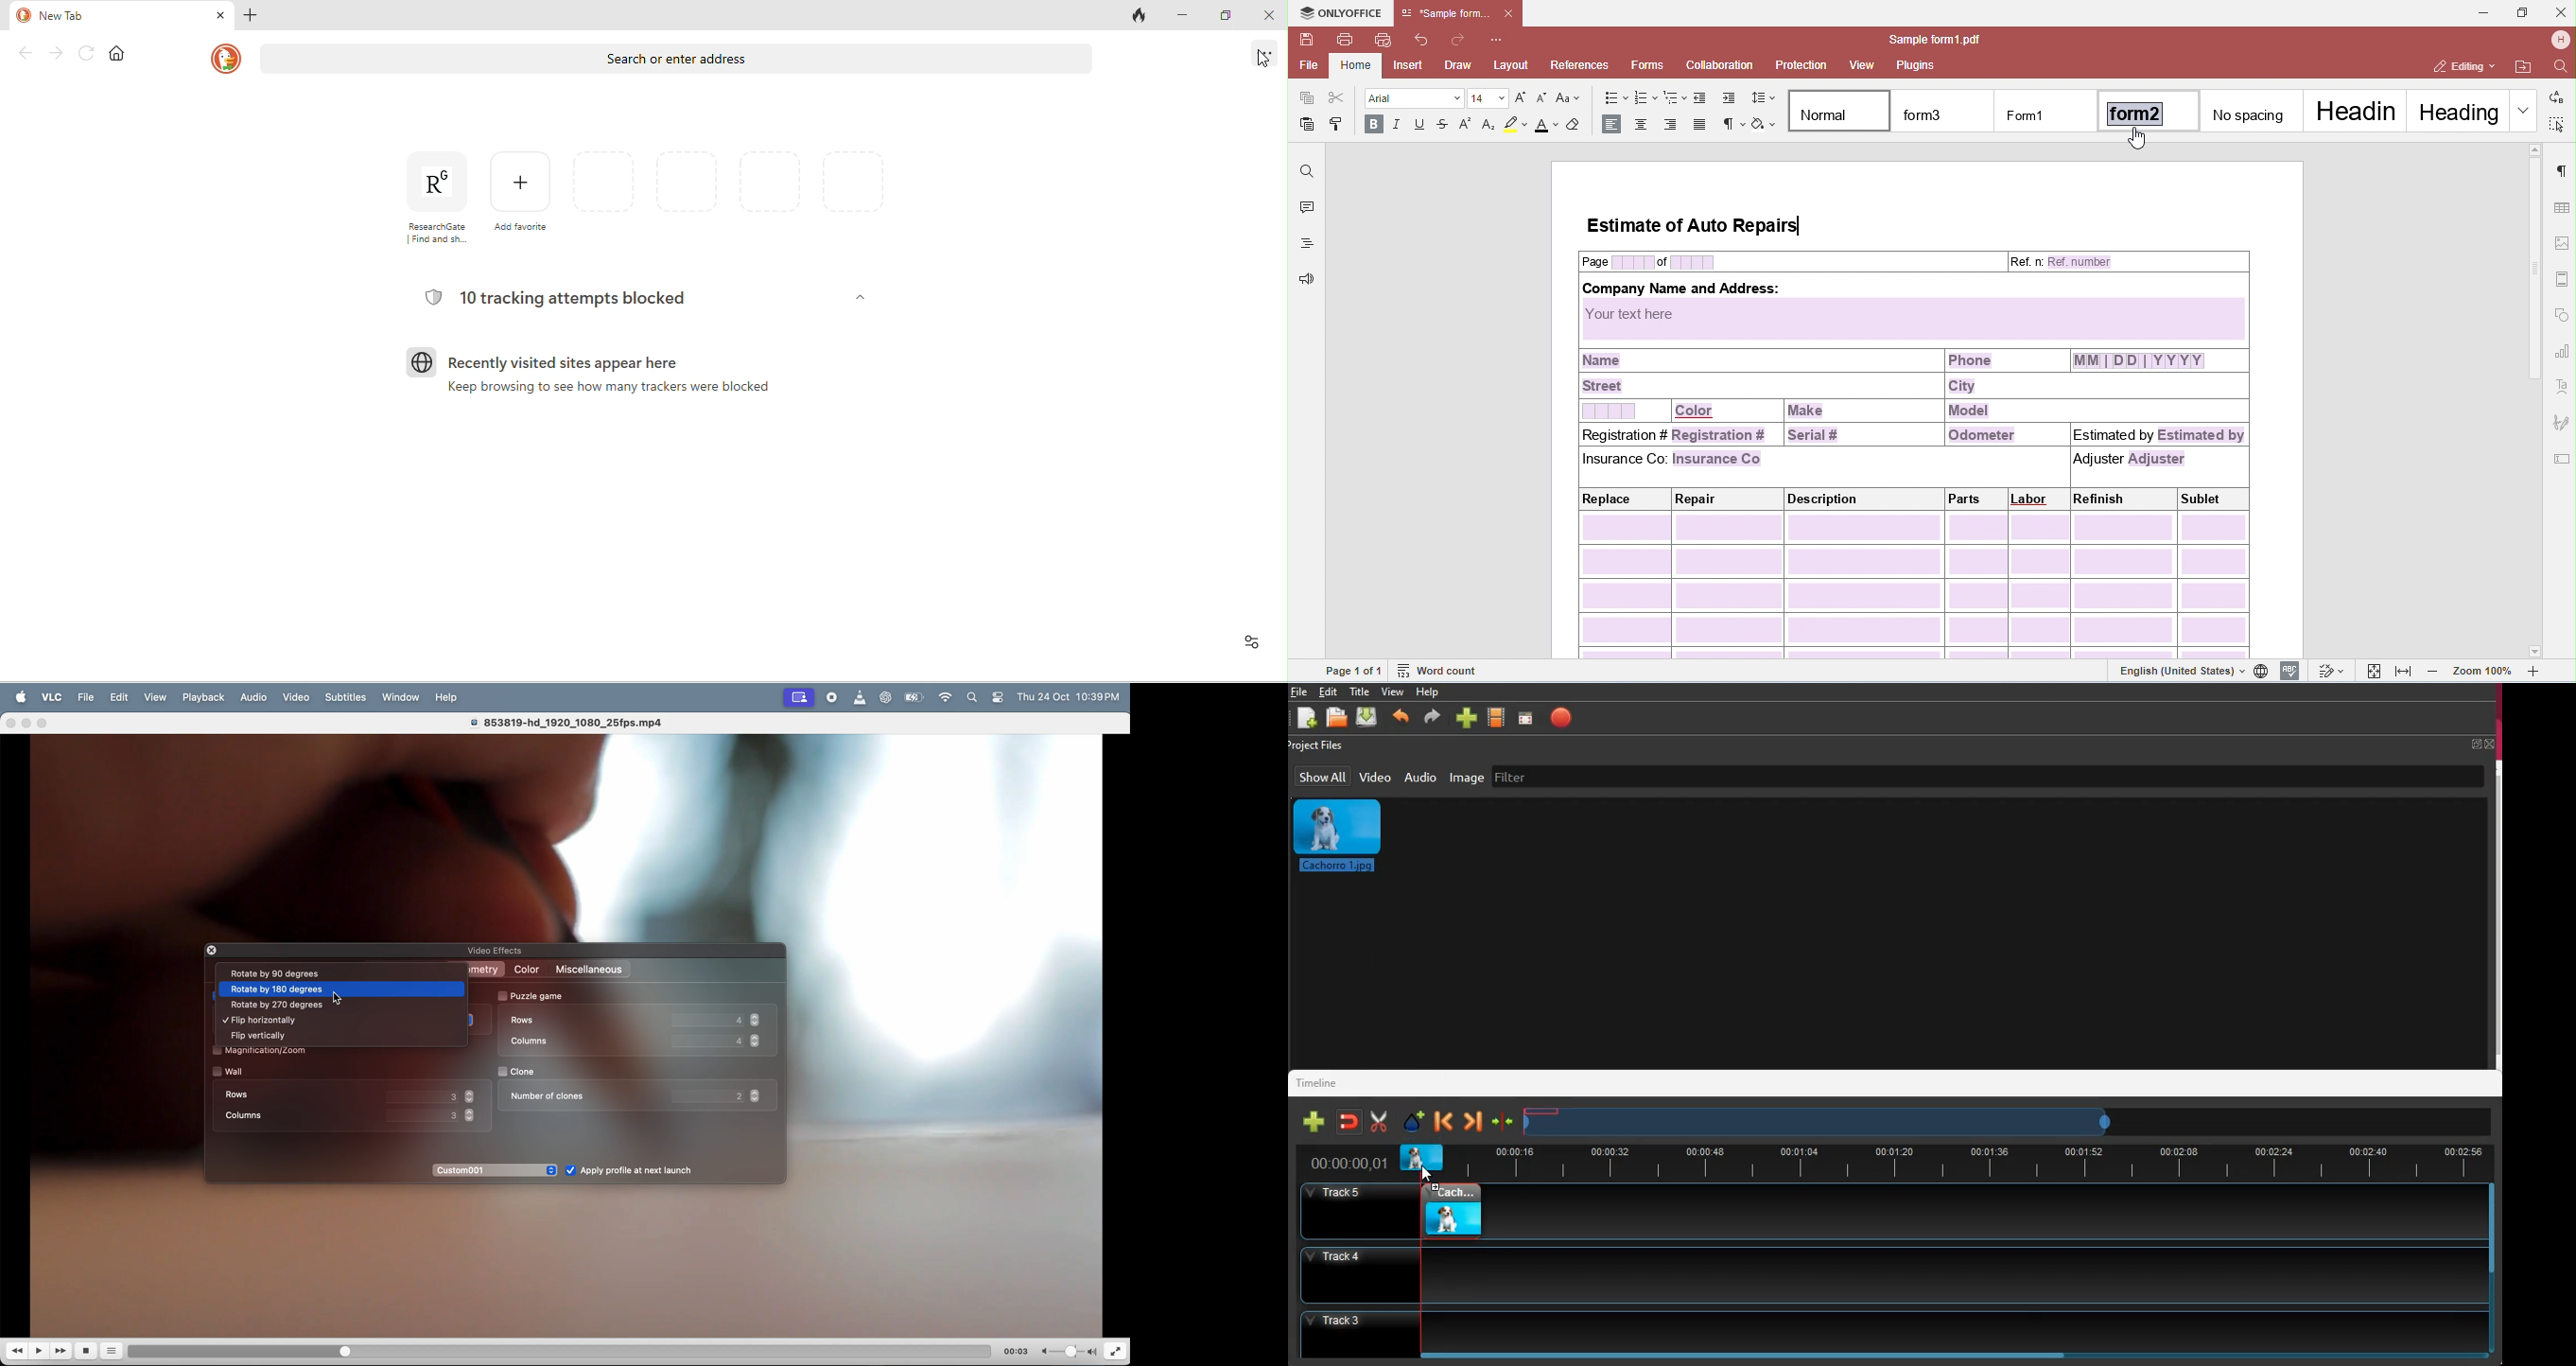  What do you see at coordinates (2486, 1270) in the screenshot?
I see `scrollbar` at bounding box center [2486, 1270].